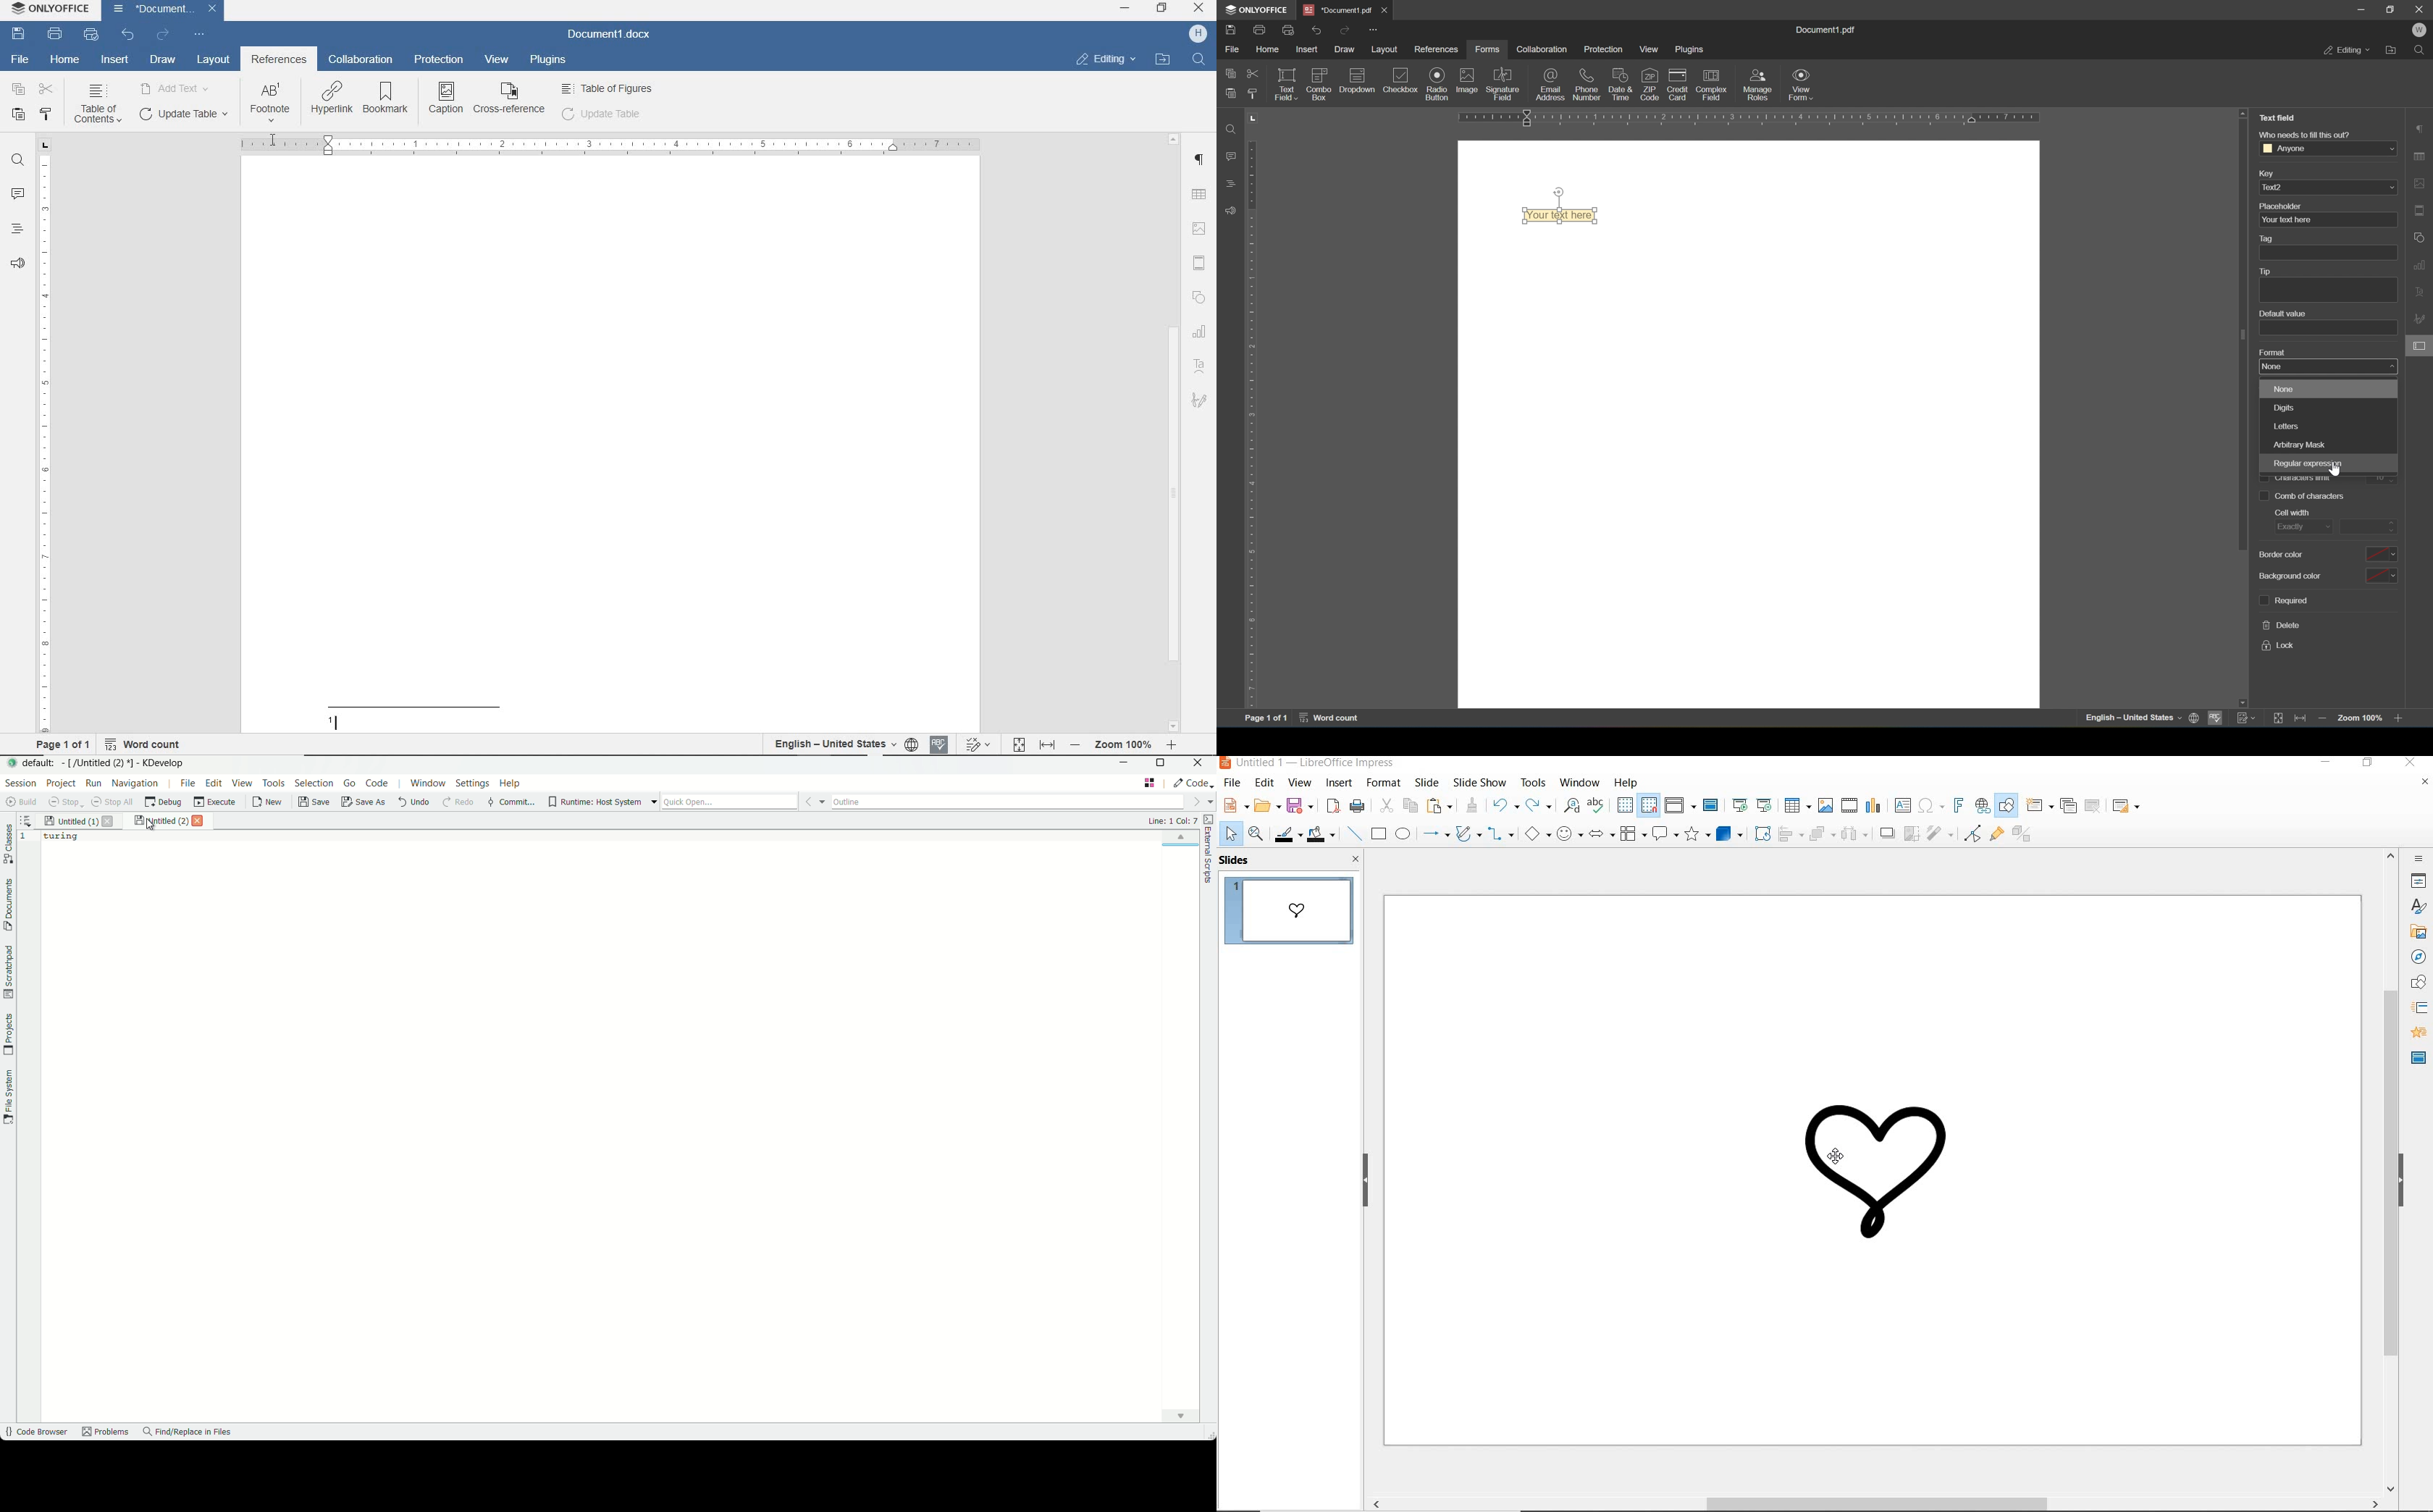 The image size is (2436, 1512). Describe the element at coordinates (1264, 783) in the screenshot. I see `edit` at that location.